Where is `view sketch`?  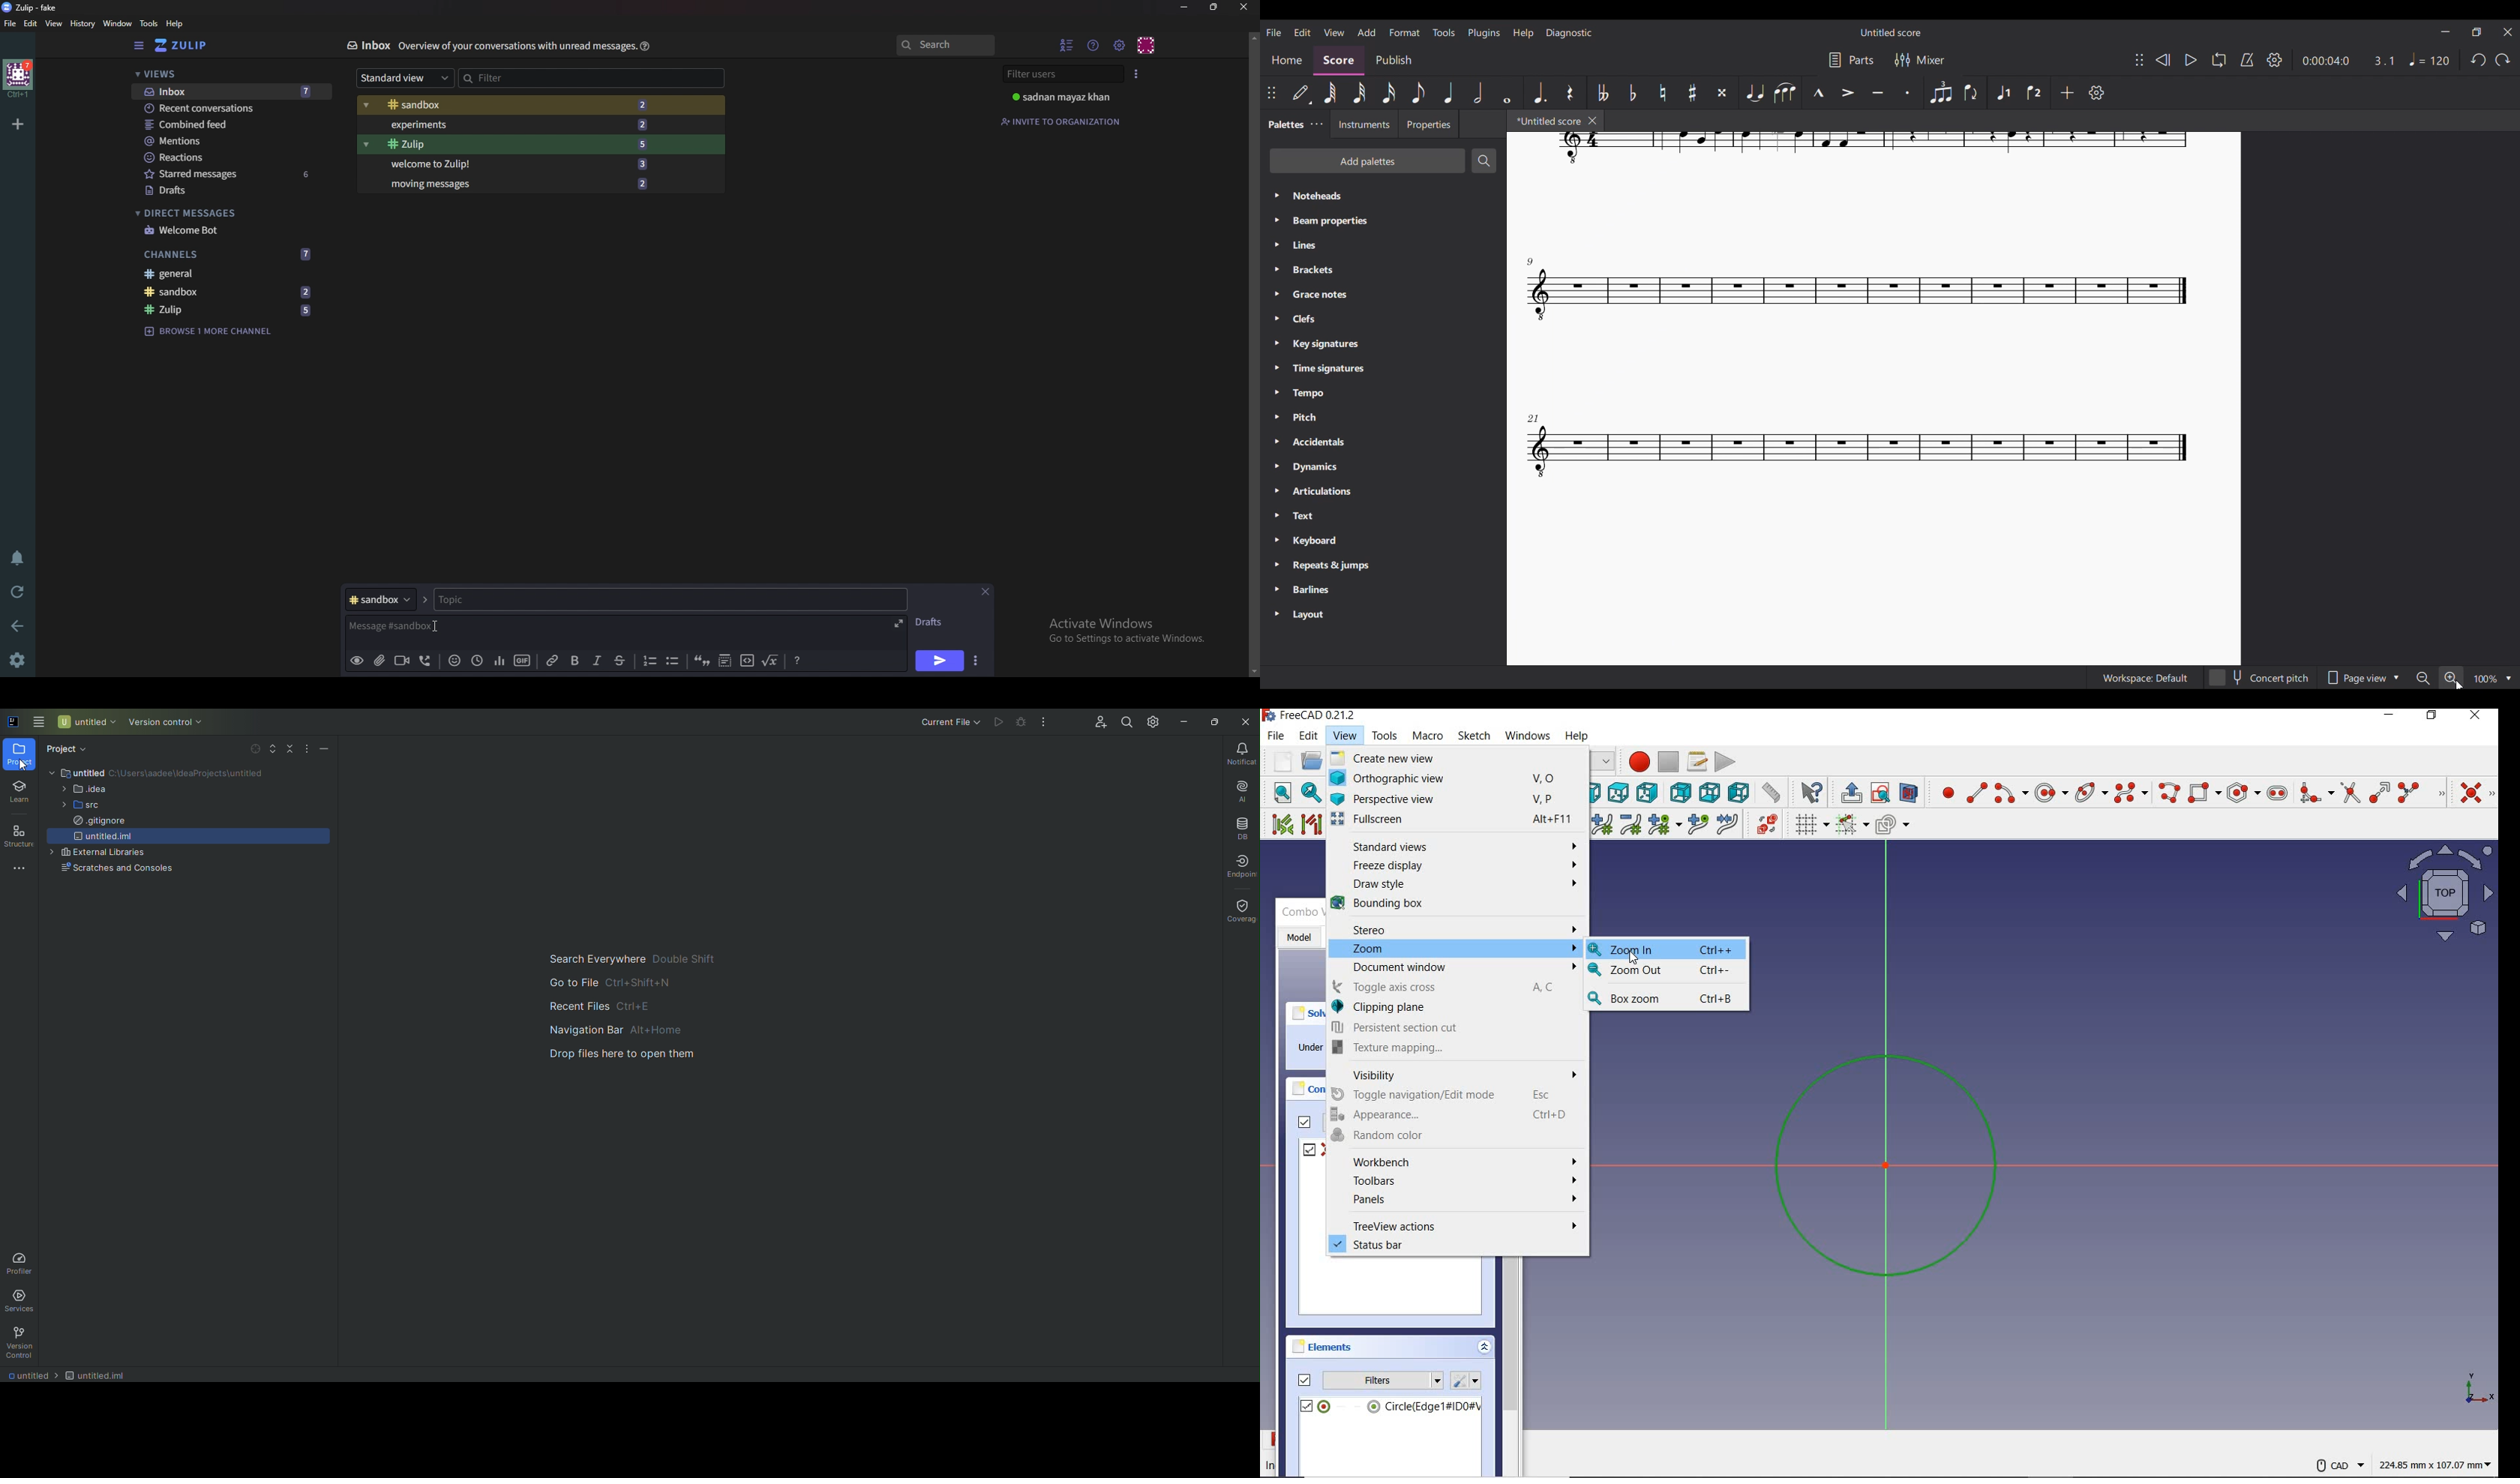 view sketch is located at coordinates (1879, 791).